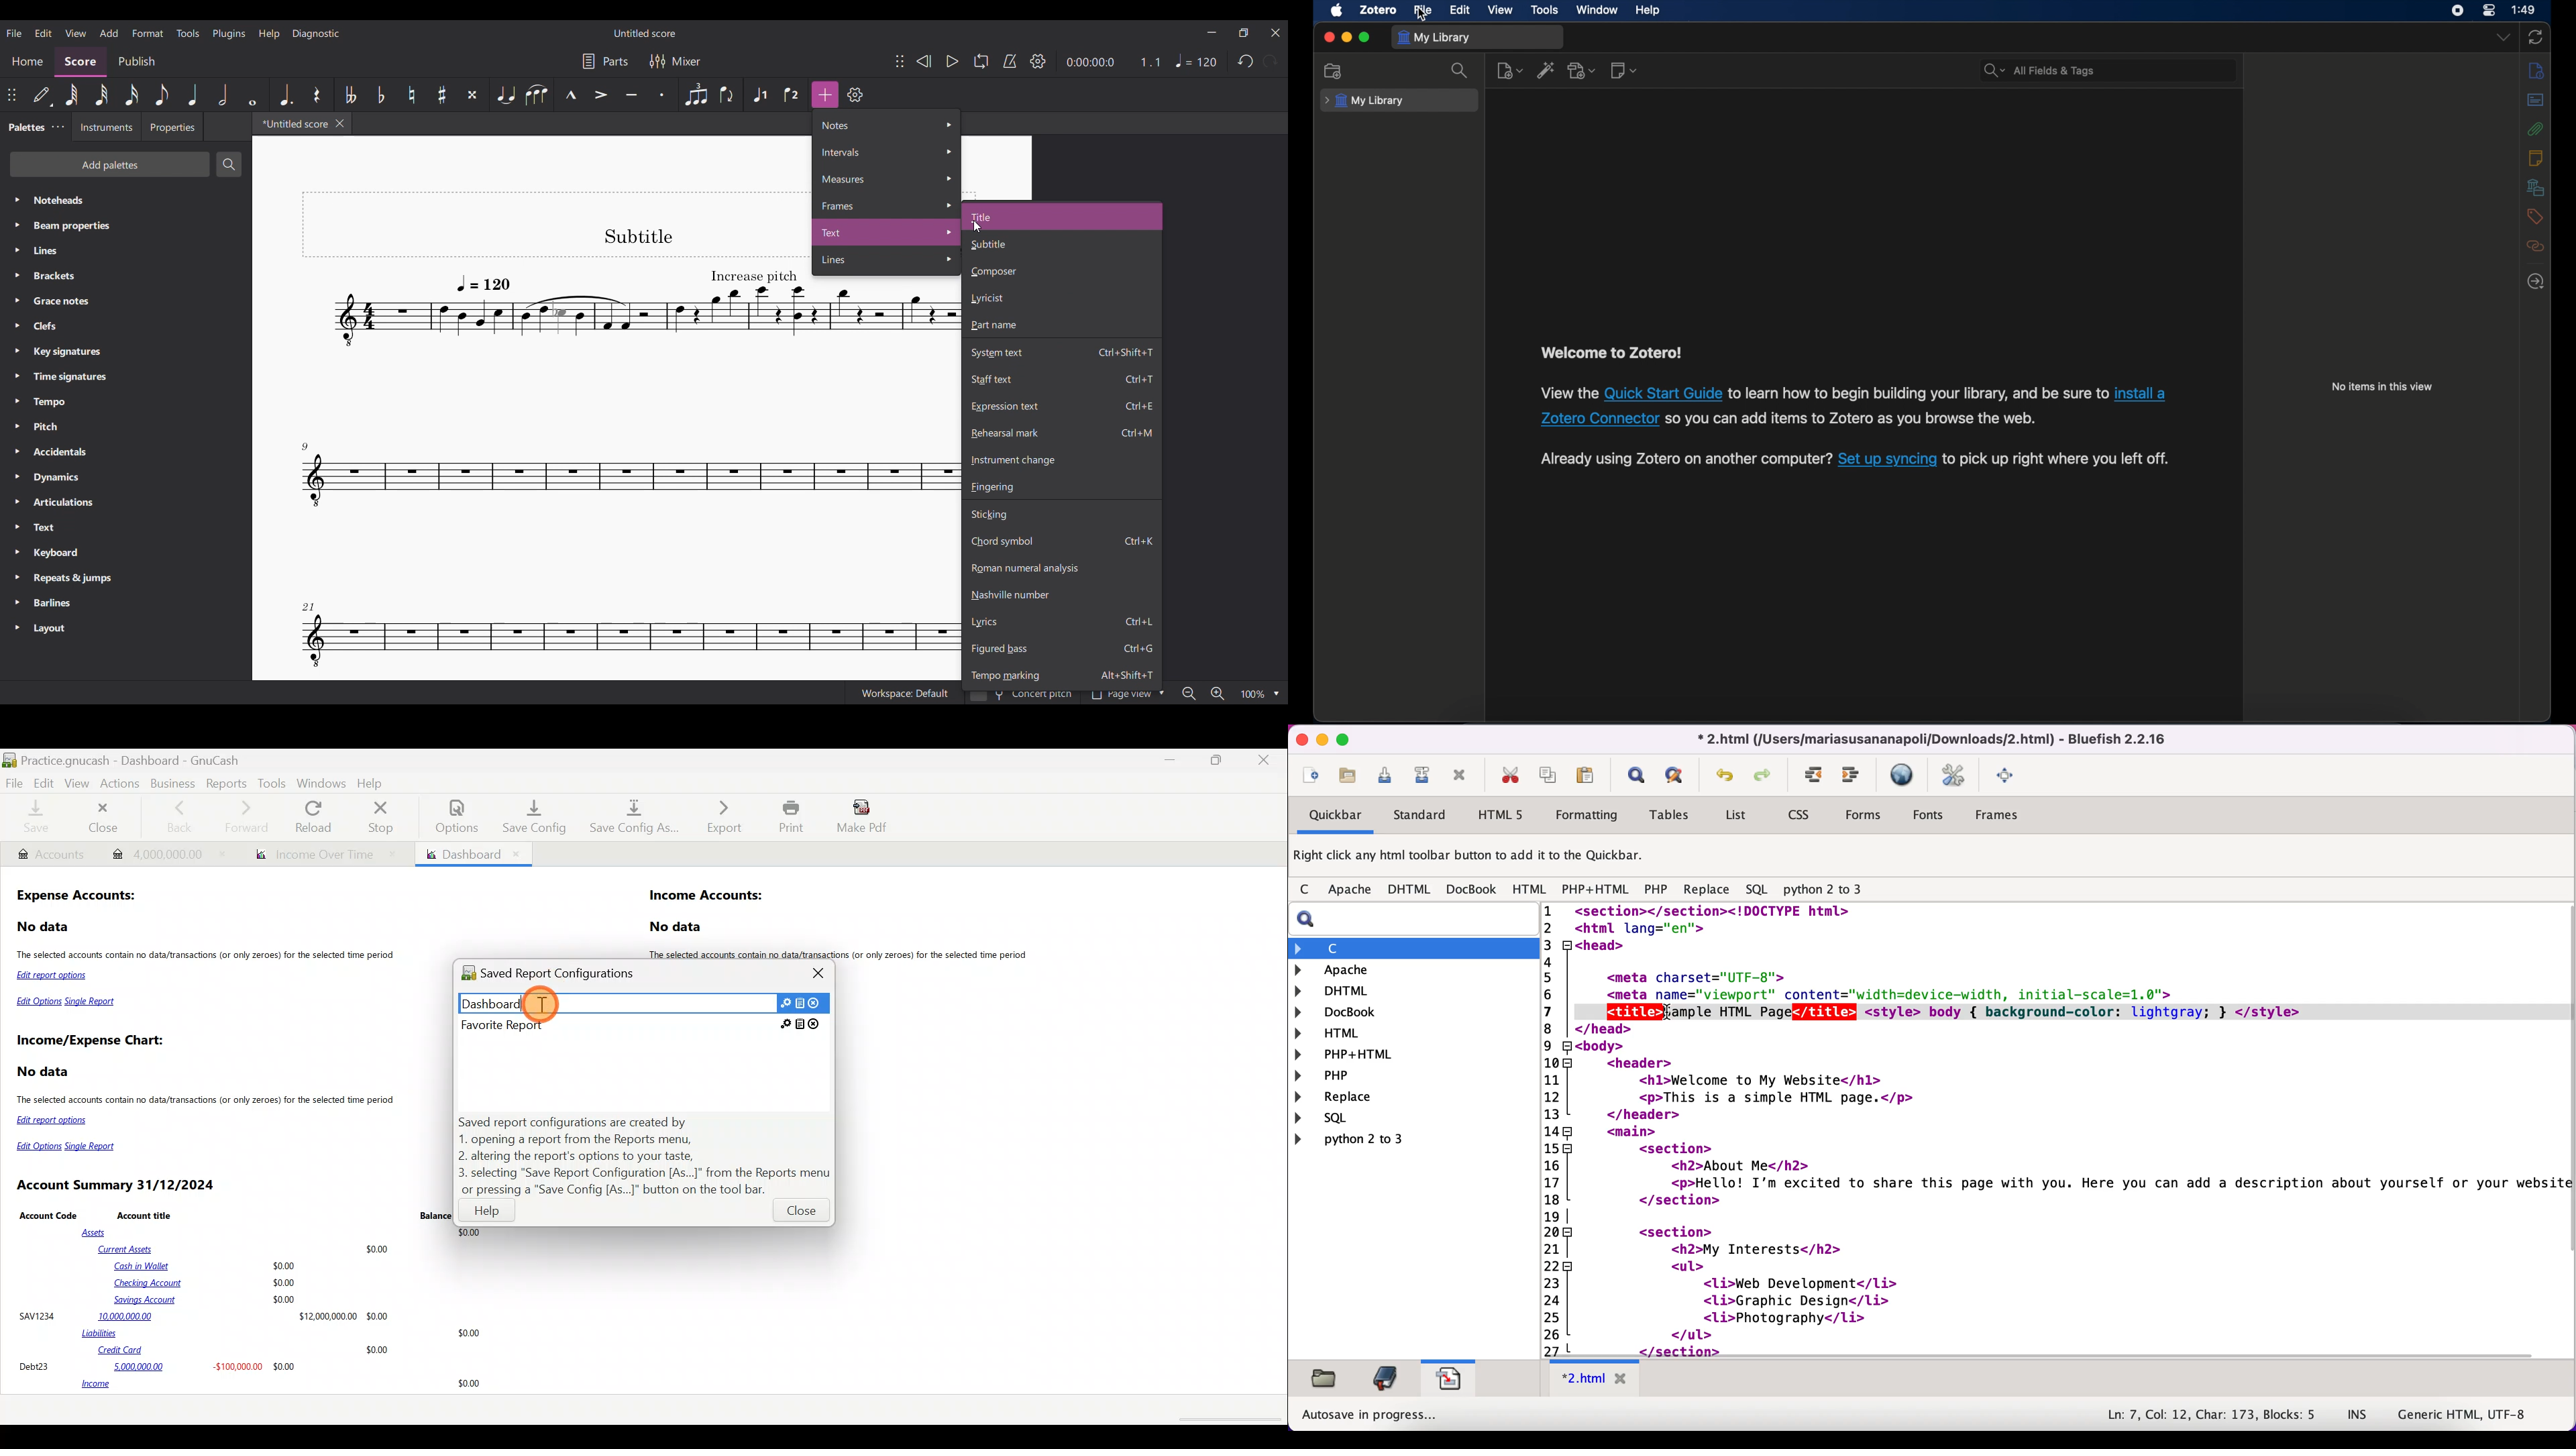 The width and height of the screenshot is (2576, 1456). I want to click on Help menu, so click(269, 34).